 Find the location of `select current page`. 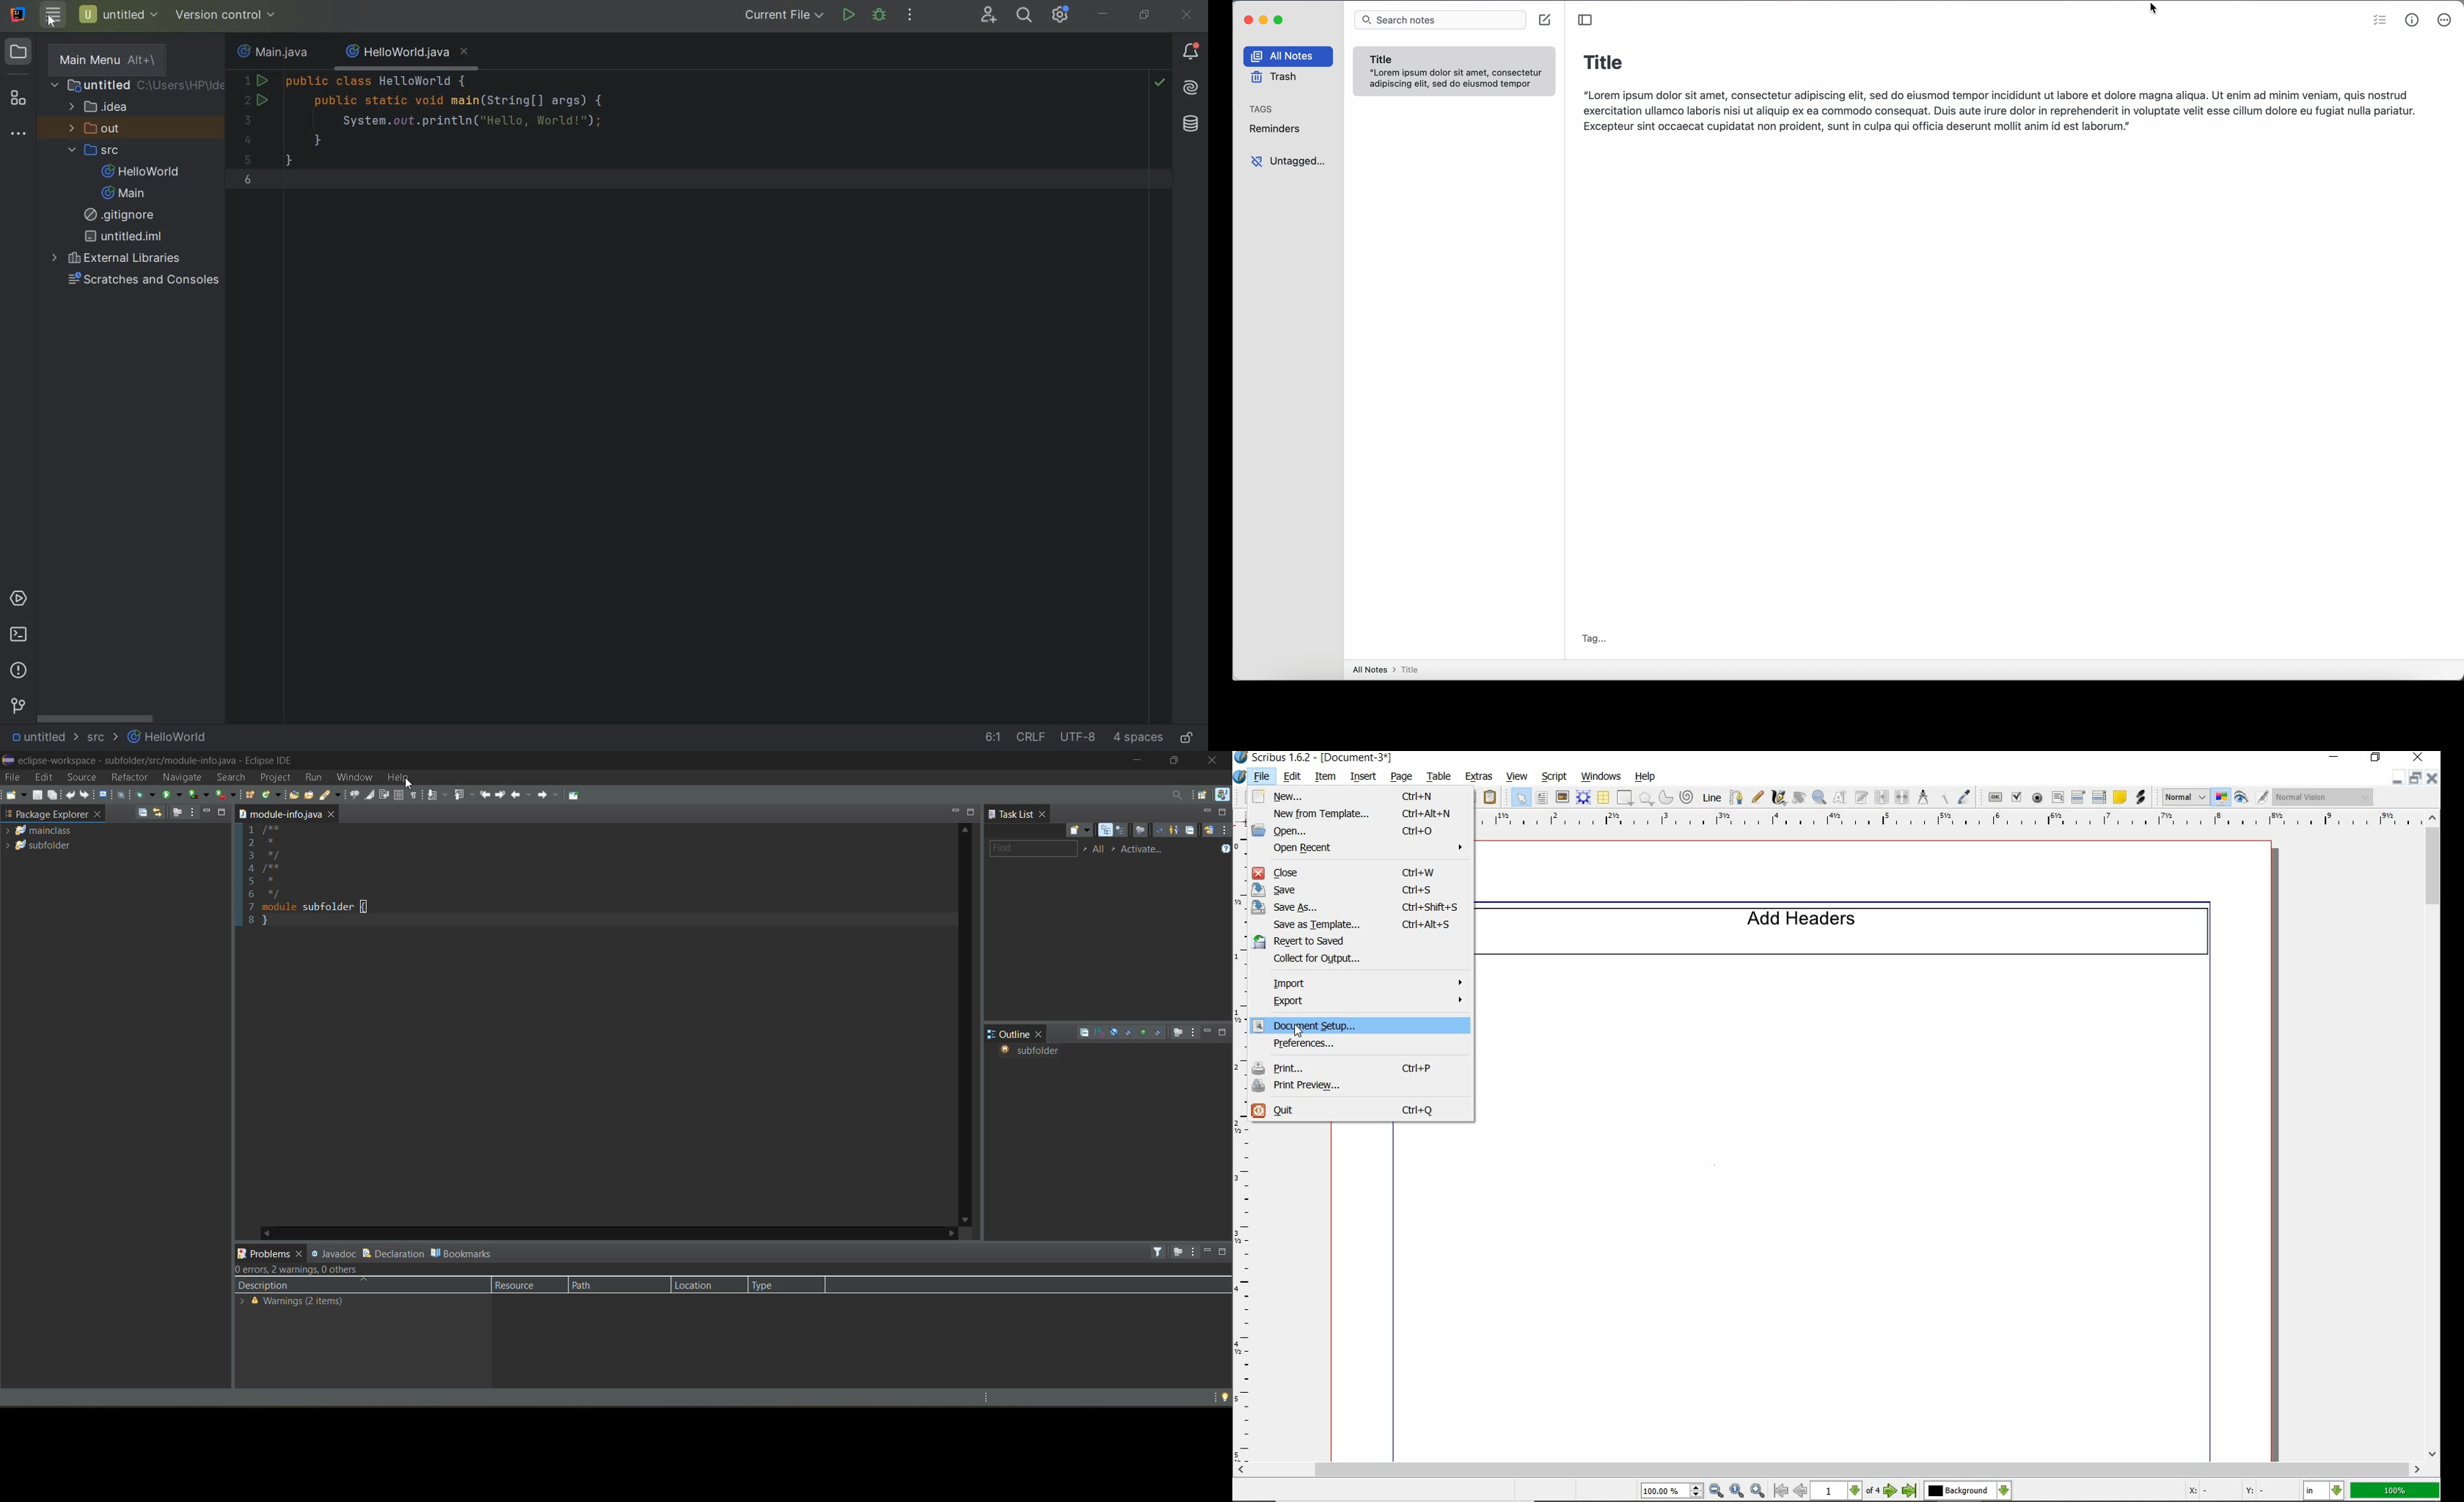

select current page is located at coordinates (1848, 1491).